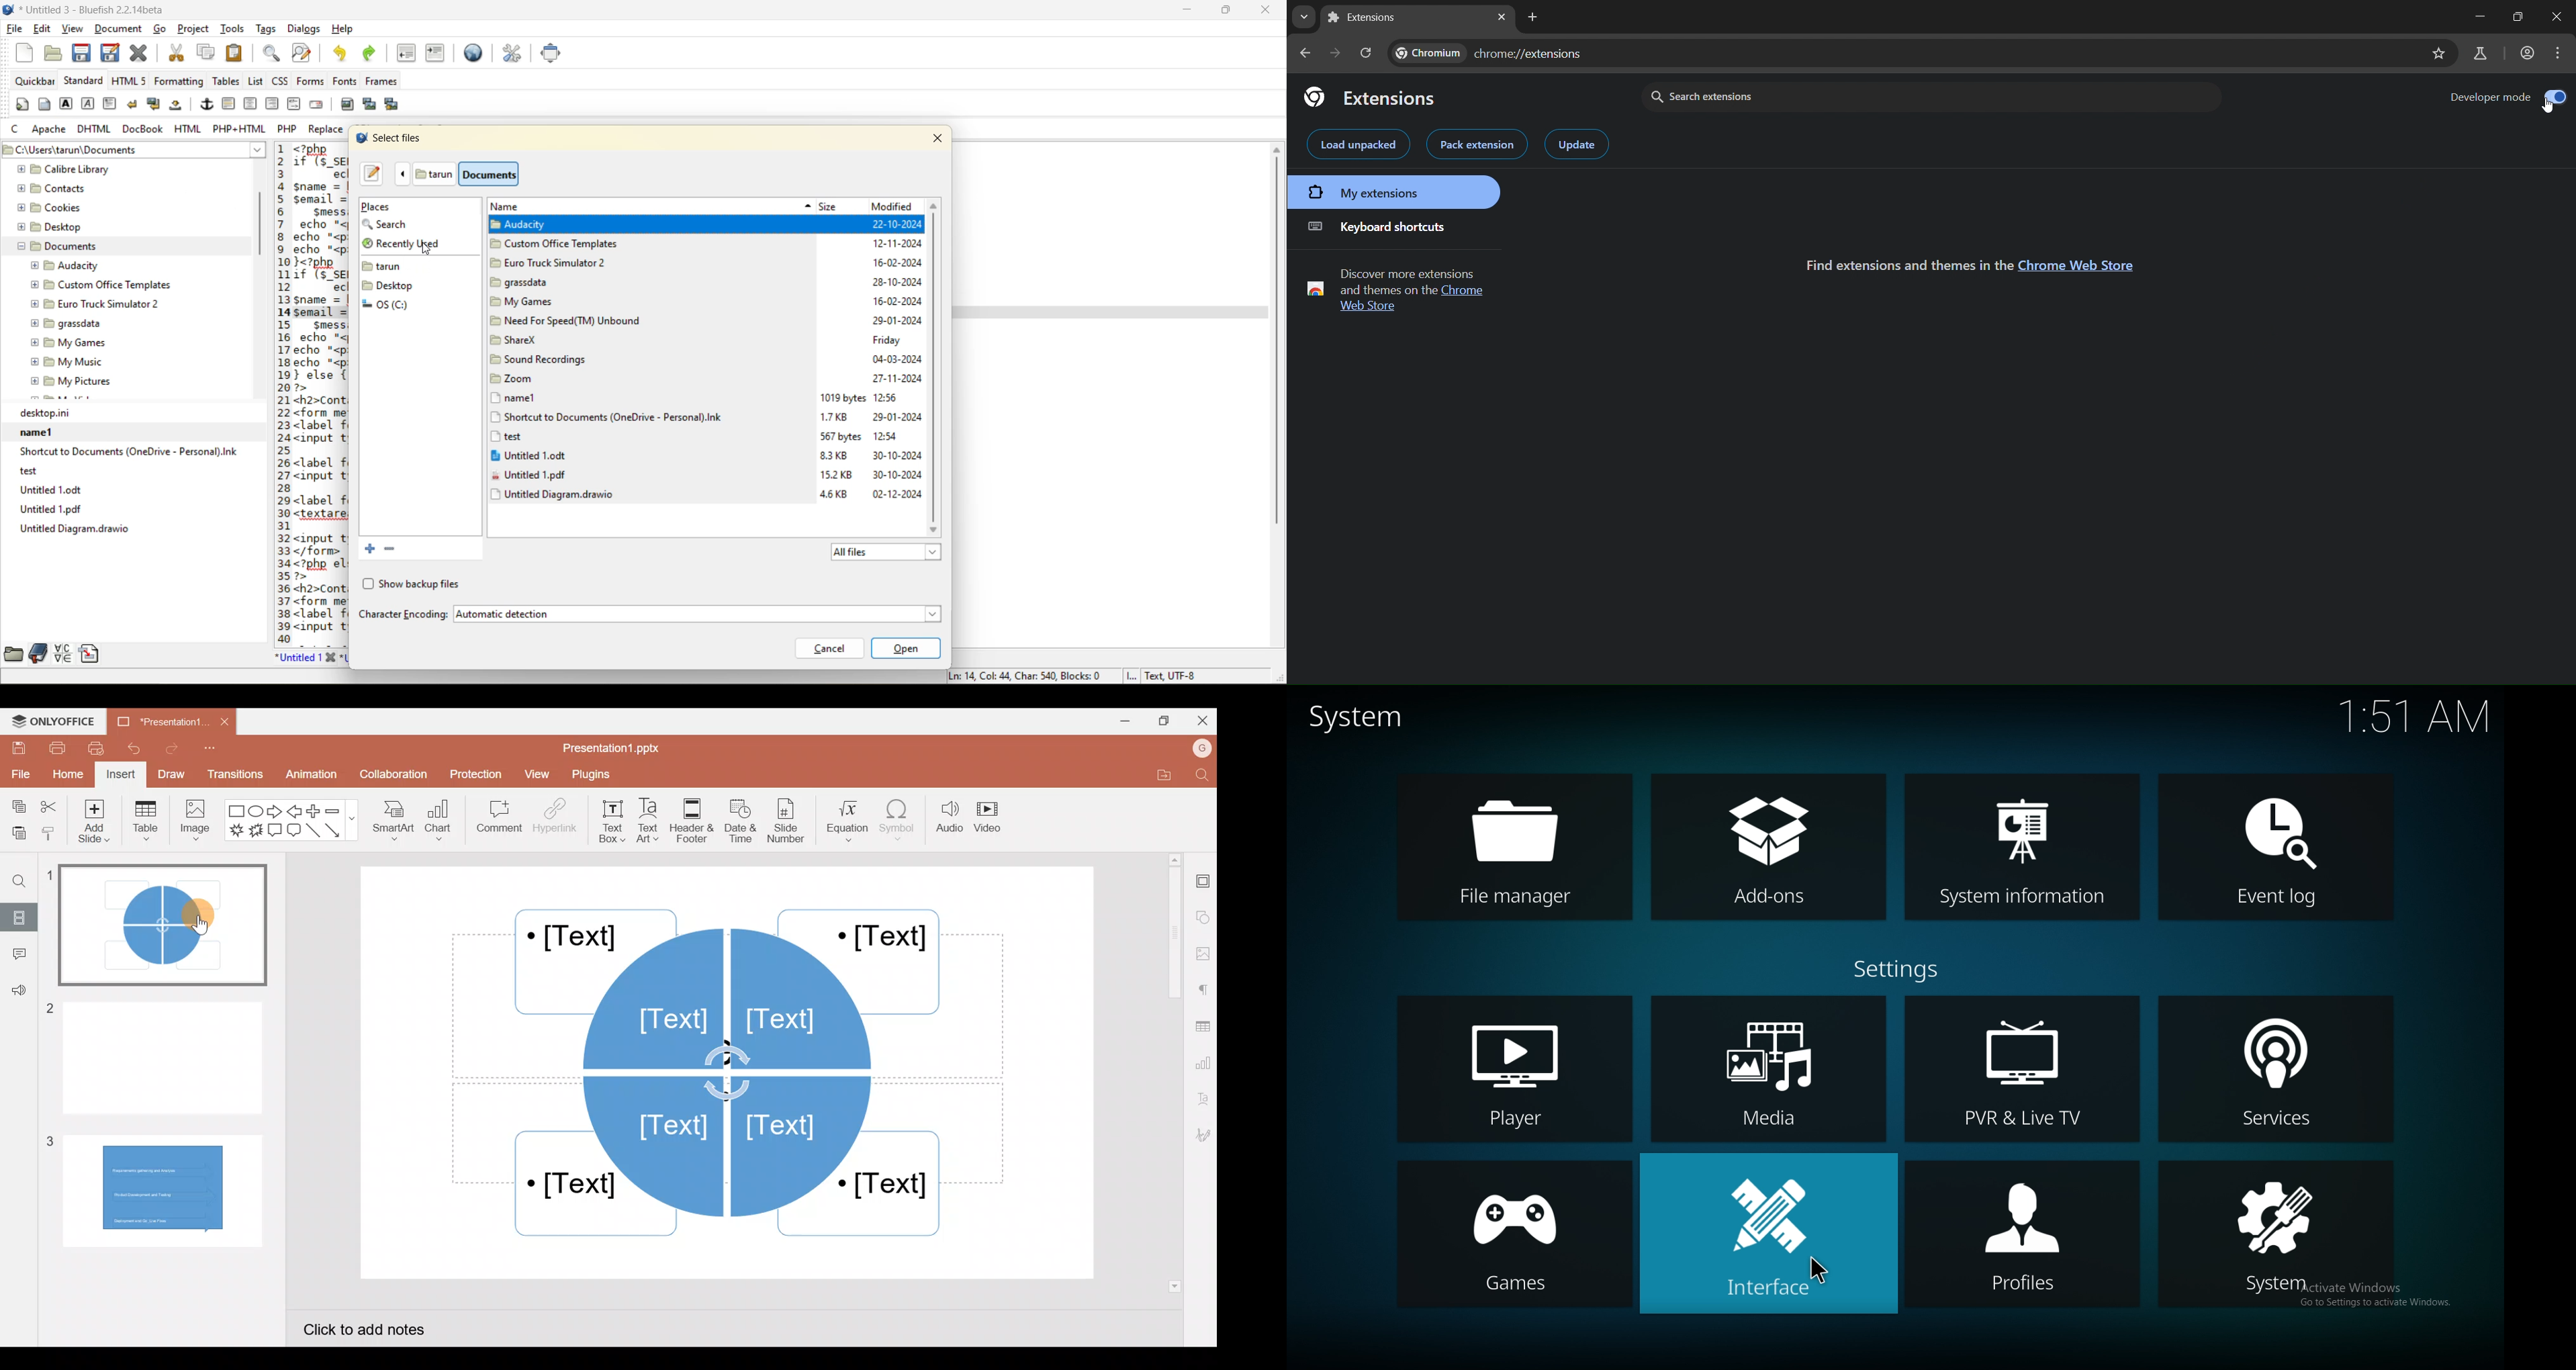 The height and width of the screenshot is (1372, 2576). What do you see at coordinates (92, 653) in the screenshot?
I see `snippets` at bounding box center [92, 653].